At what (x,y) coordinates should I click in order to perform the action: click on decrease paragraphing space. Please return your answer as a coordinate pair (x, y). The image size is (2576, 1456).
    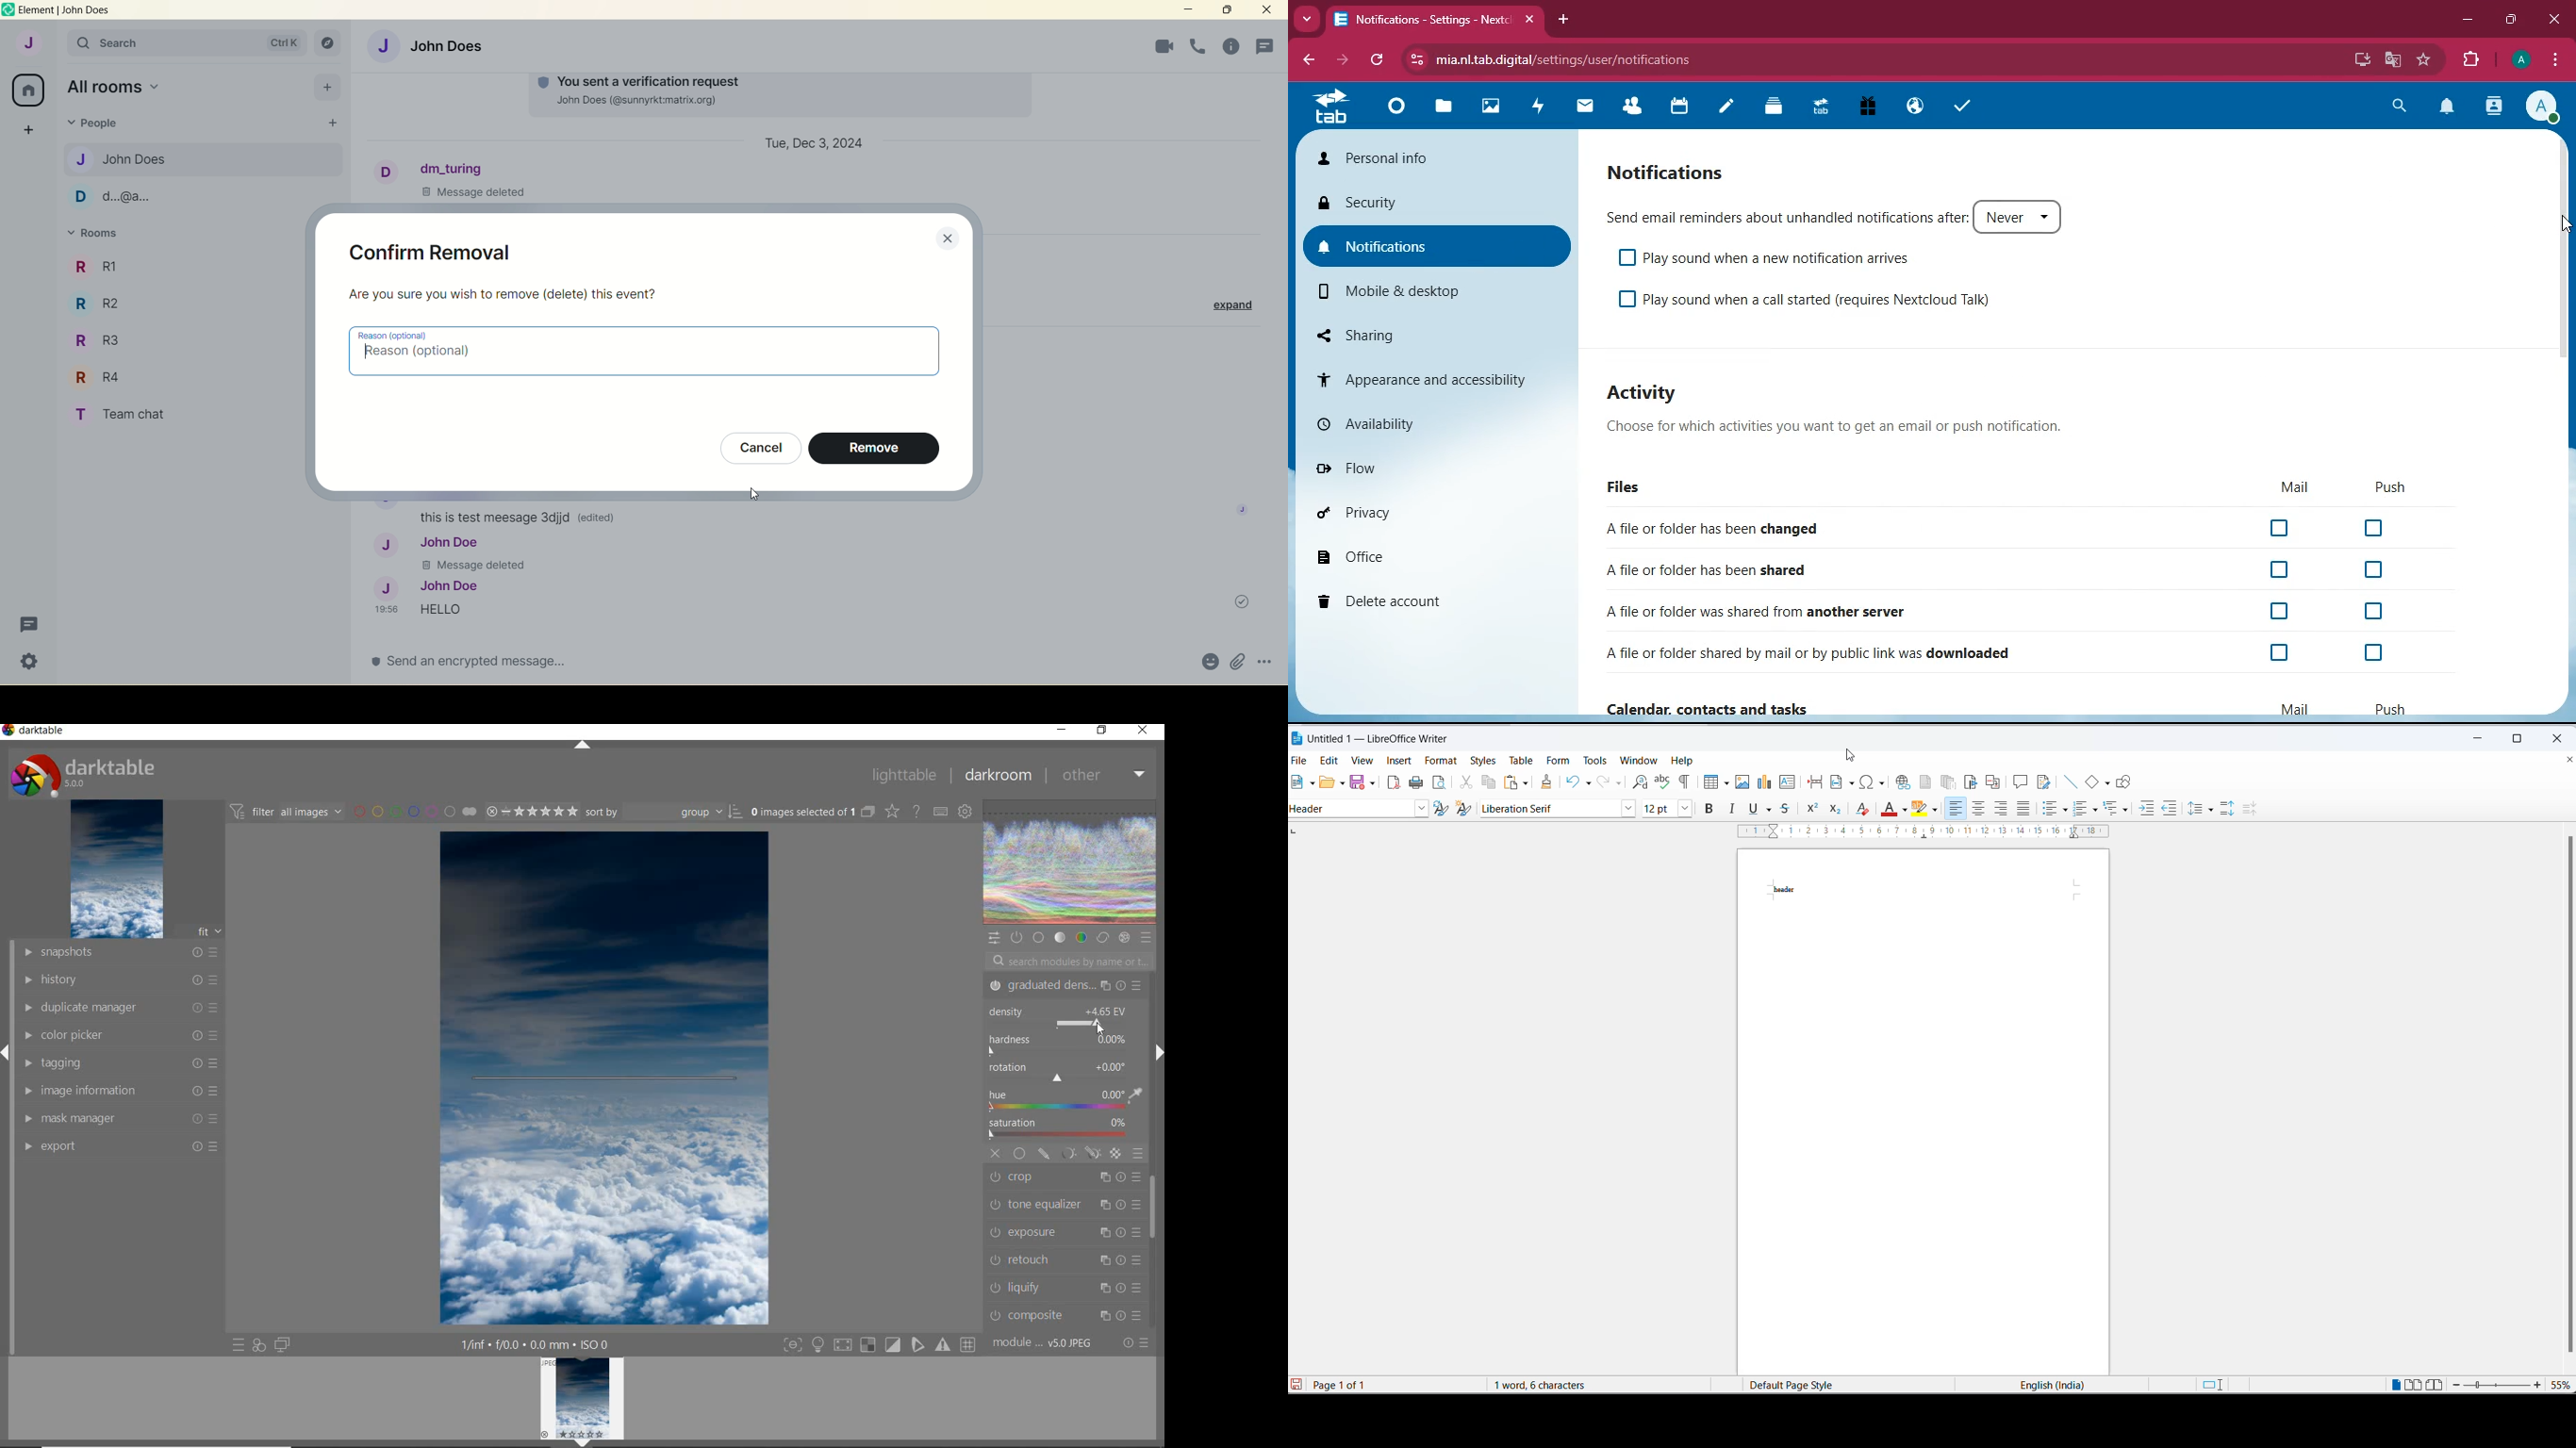
    Looking at the image, I should click on (2254, 811).